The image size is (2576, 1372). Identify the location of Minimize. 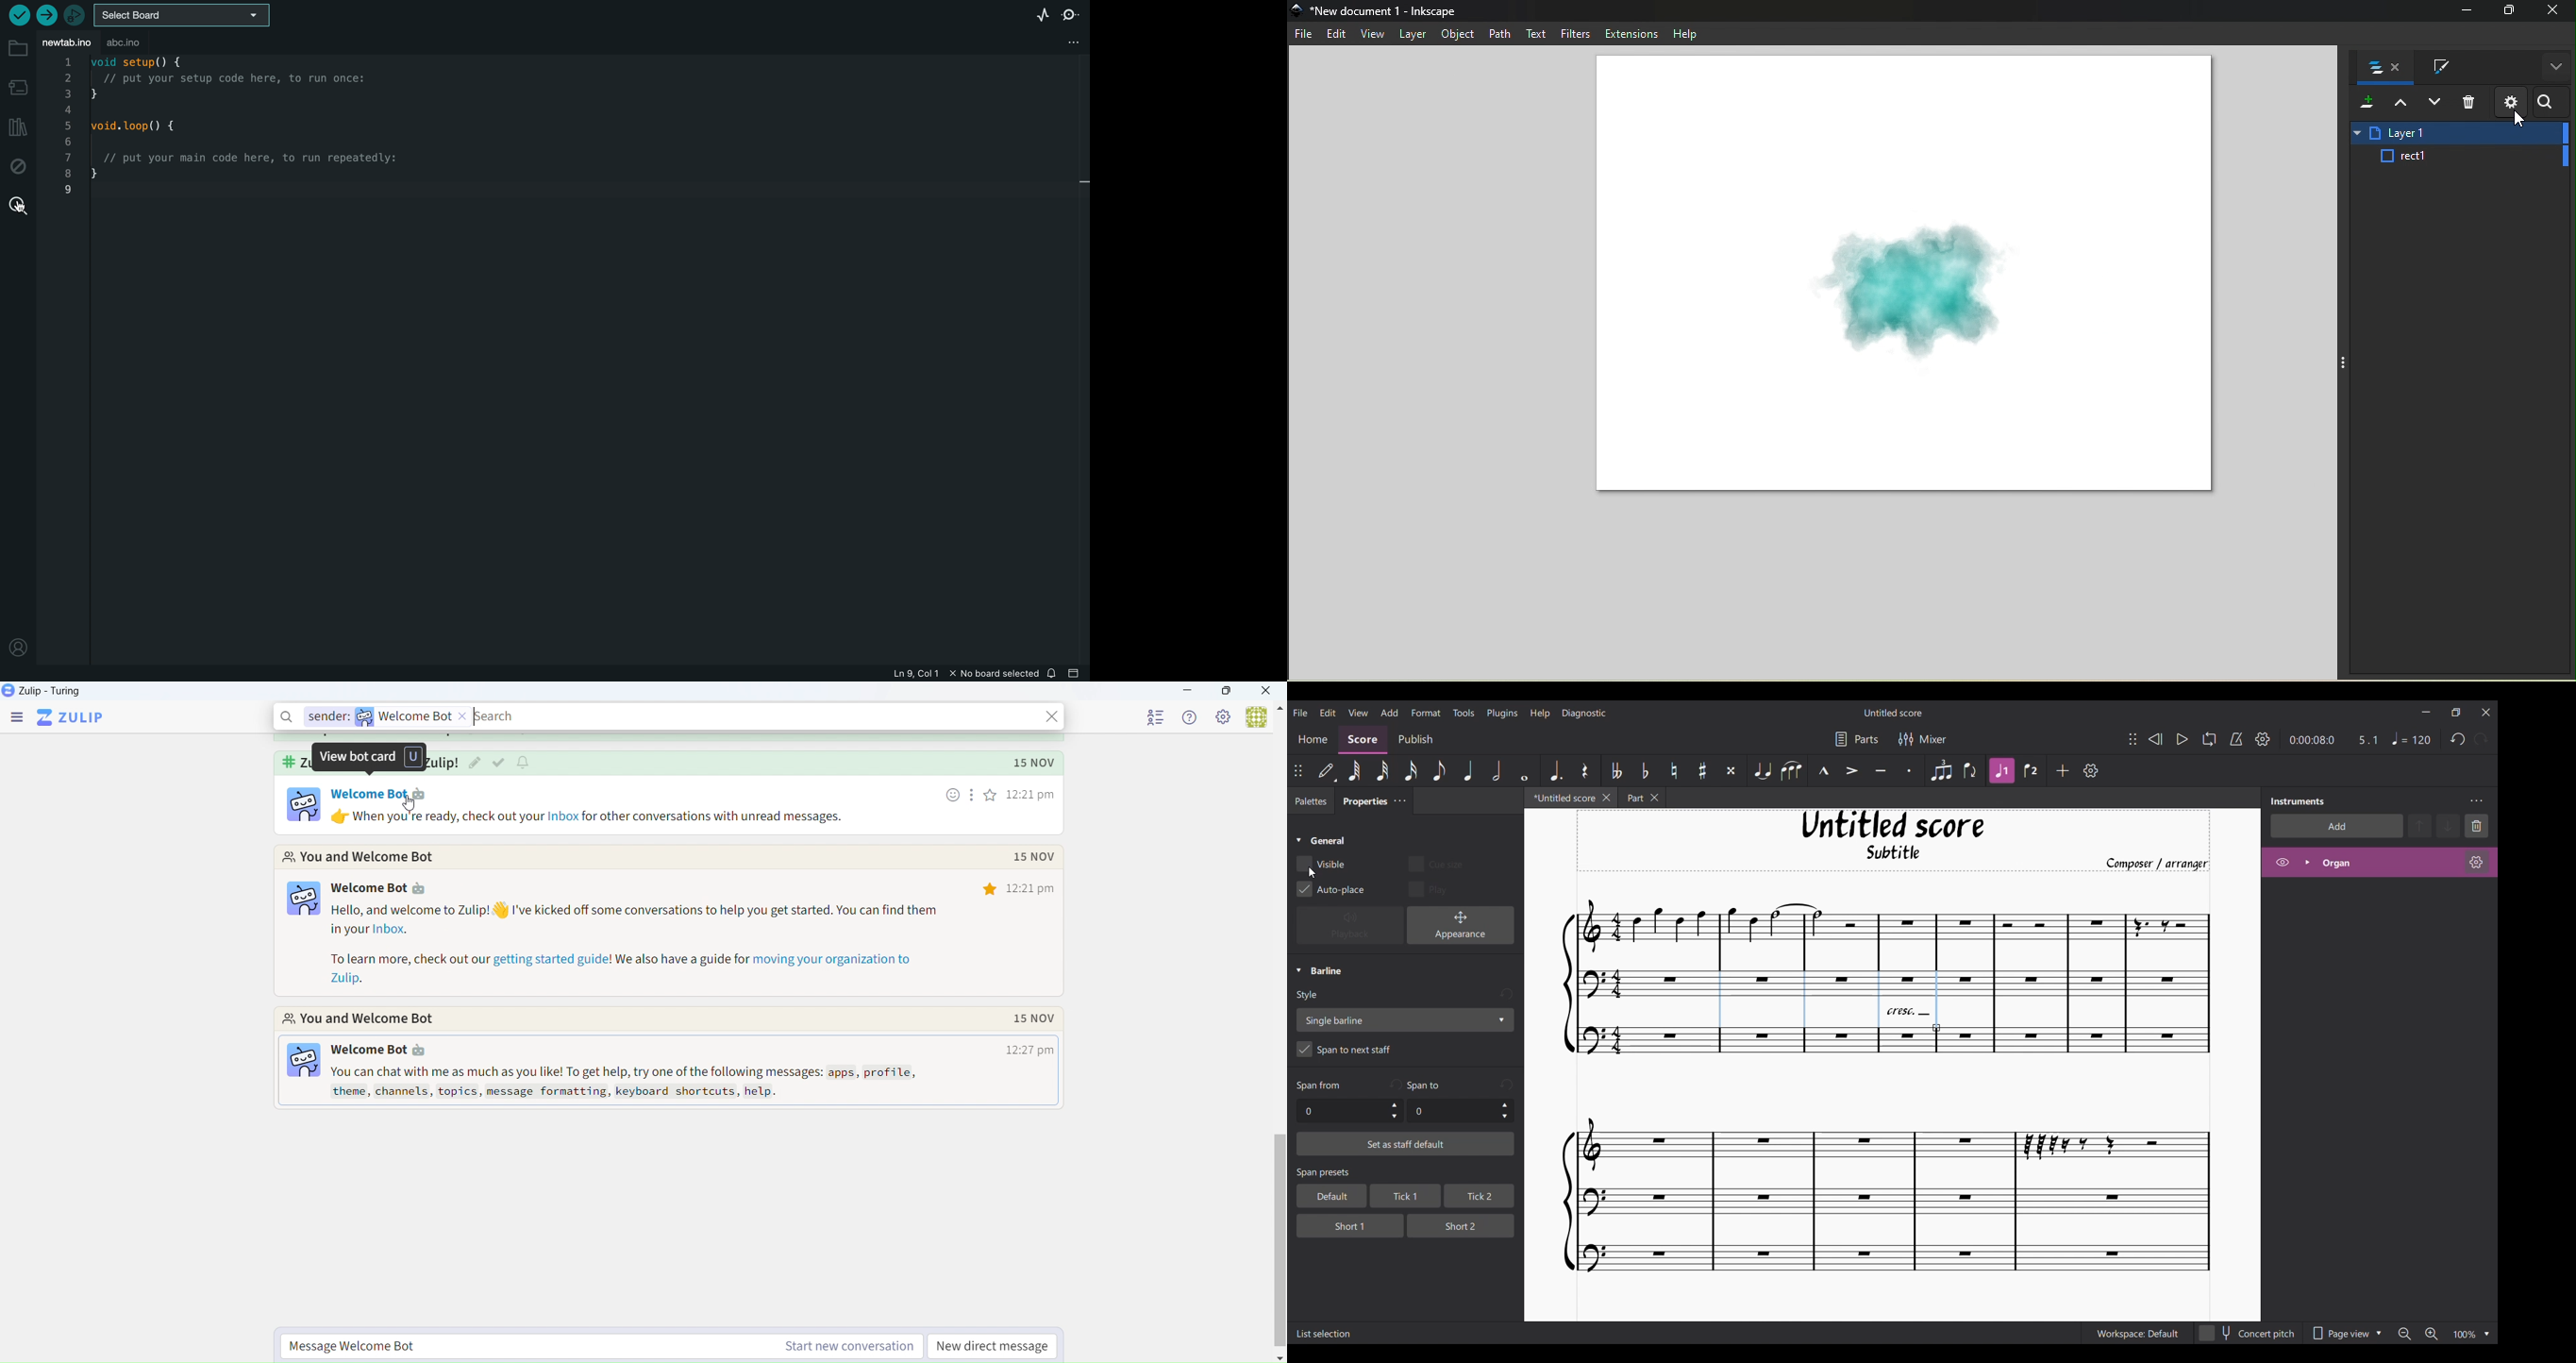
(2462, 11).